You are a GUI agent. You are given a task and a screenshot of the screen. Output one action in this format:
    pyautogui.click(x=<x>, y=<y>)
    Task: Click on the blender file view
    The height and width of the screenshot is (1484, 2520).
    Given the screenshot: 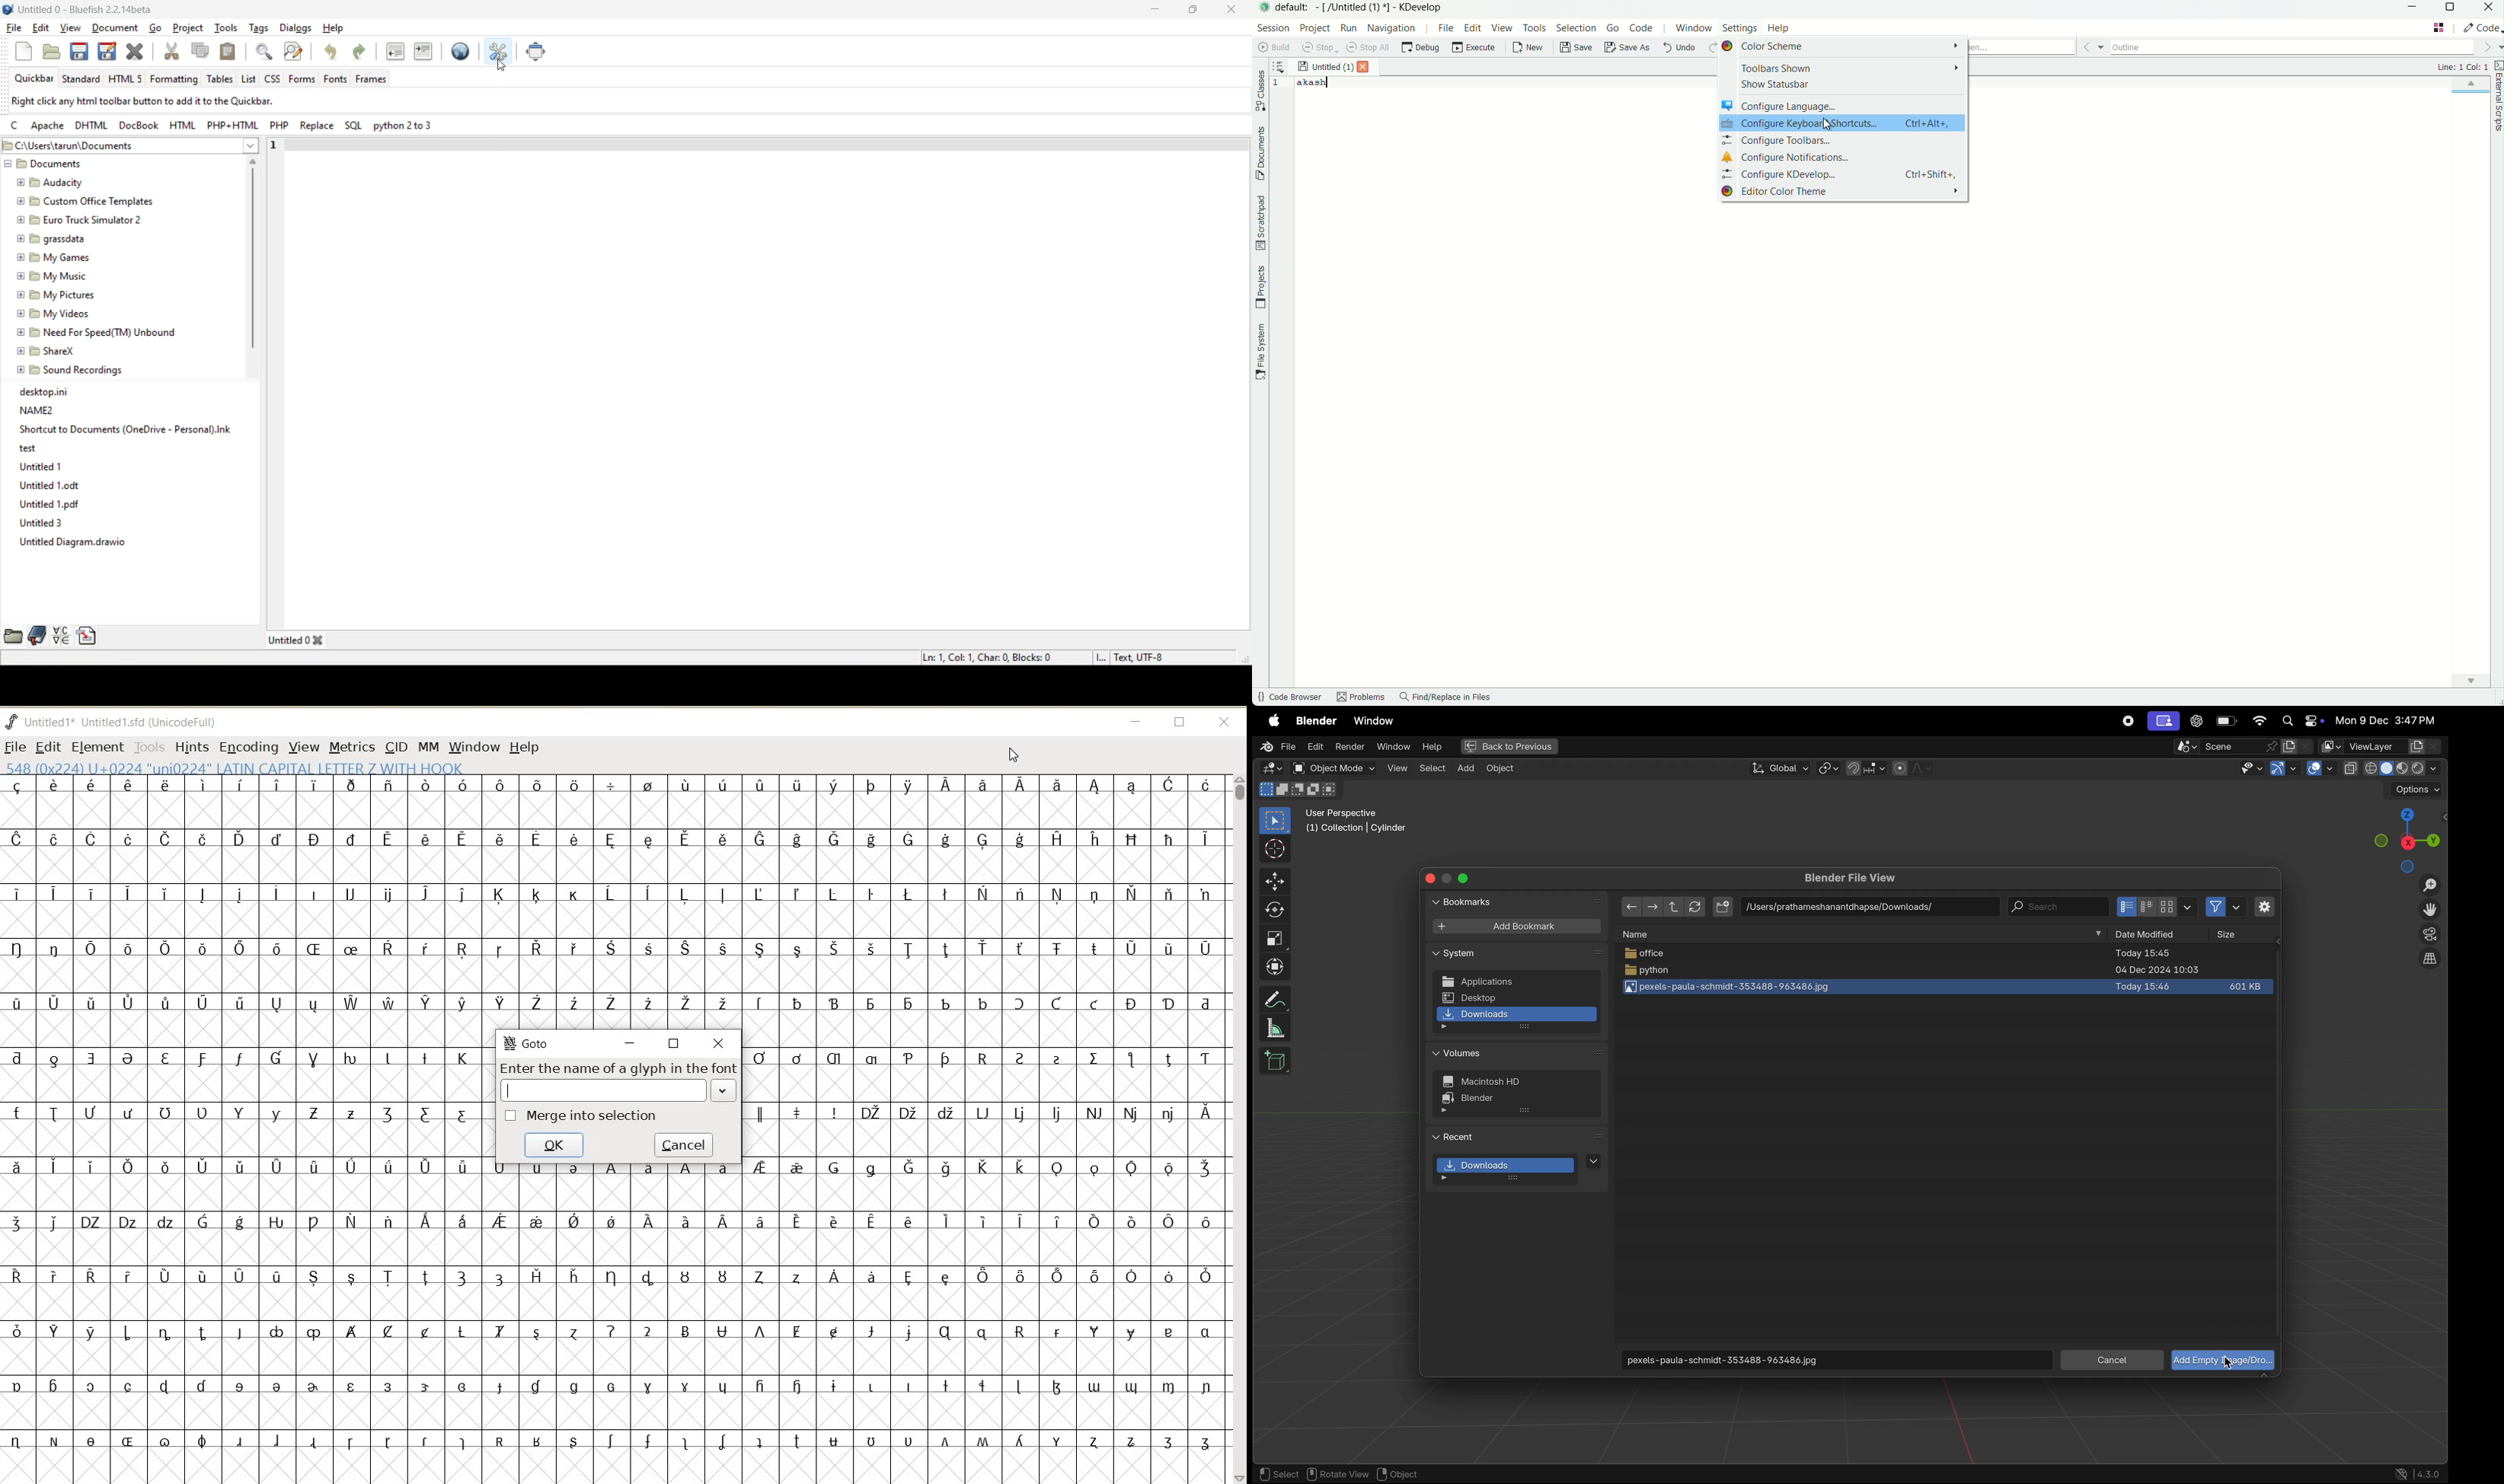 What is the action you would take?
    pyautogui.click(x=1859, y=878)
    